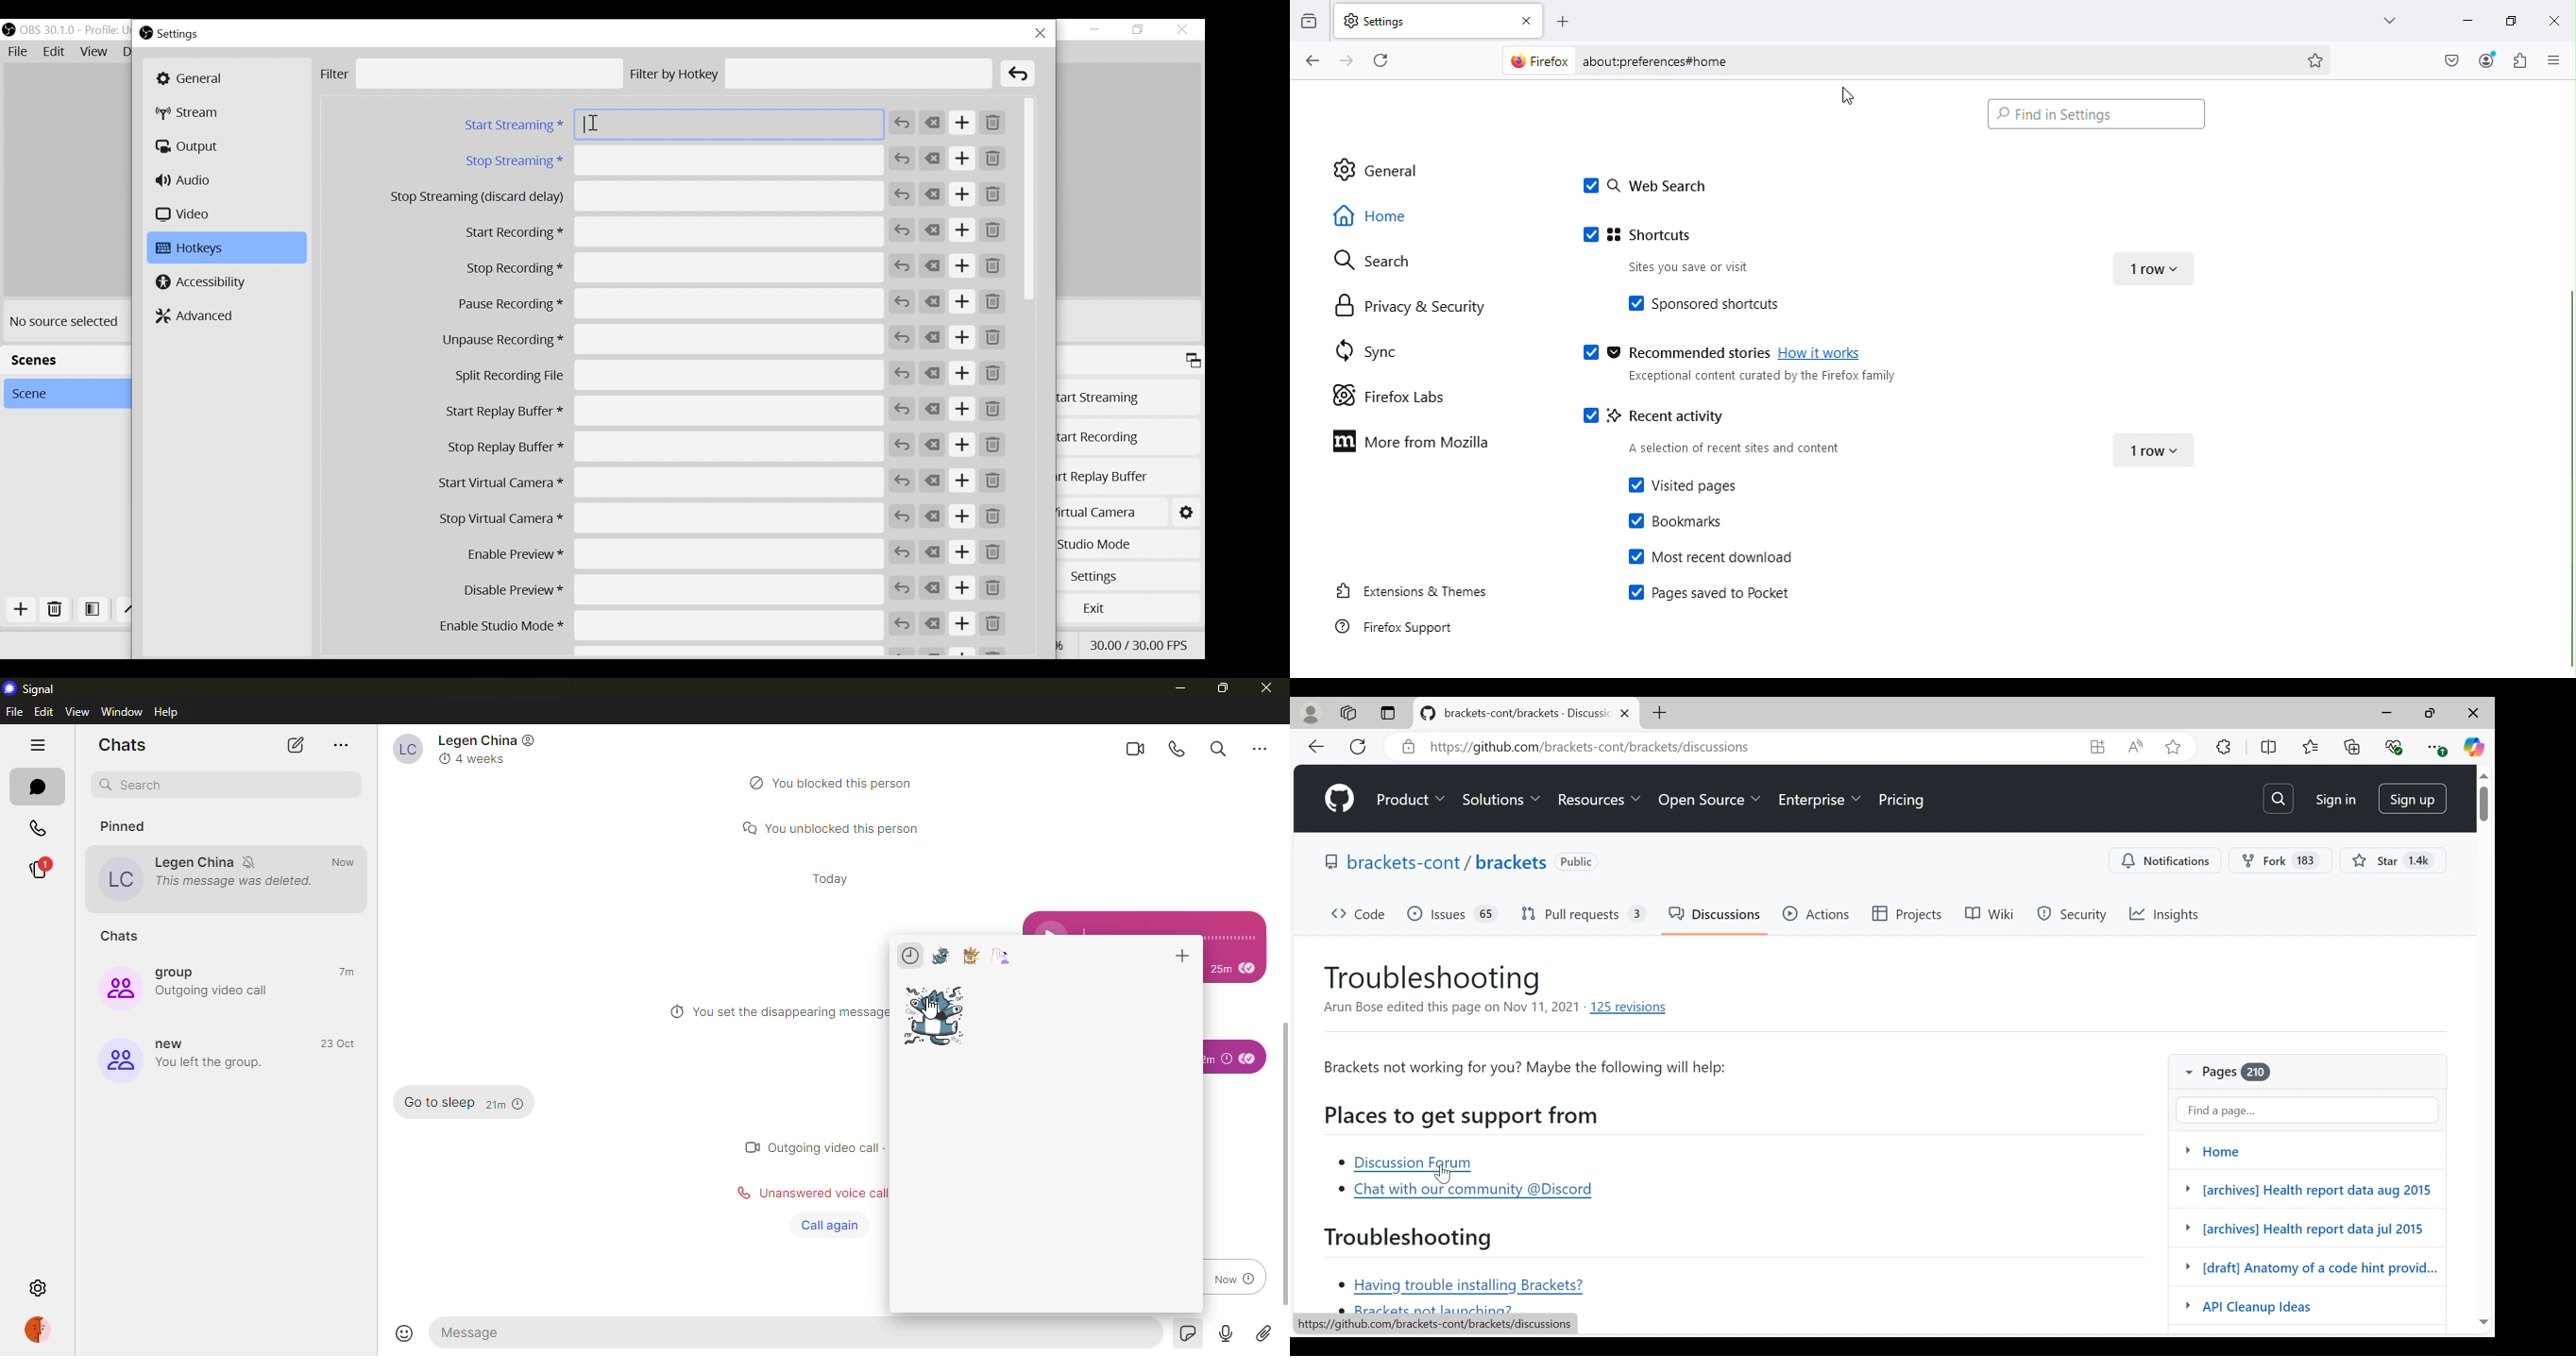  Describe the element at coordinates (933, 623) in the screenshot. I see `Clear` at that location.